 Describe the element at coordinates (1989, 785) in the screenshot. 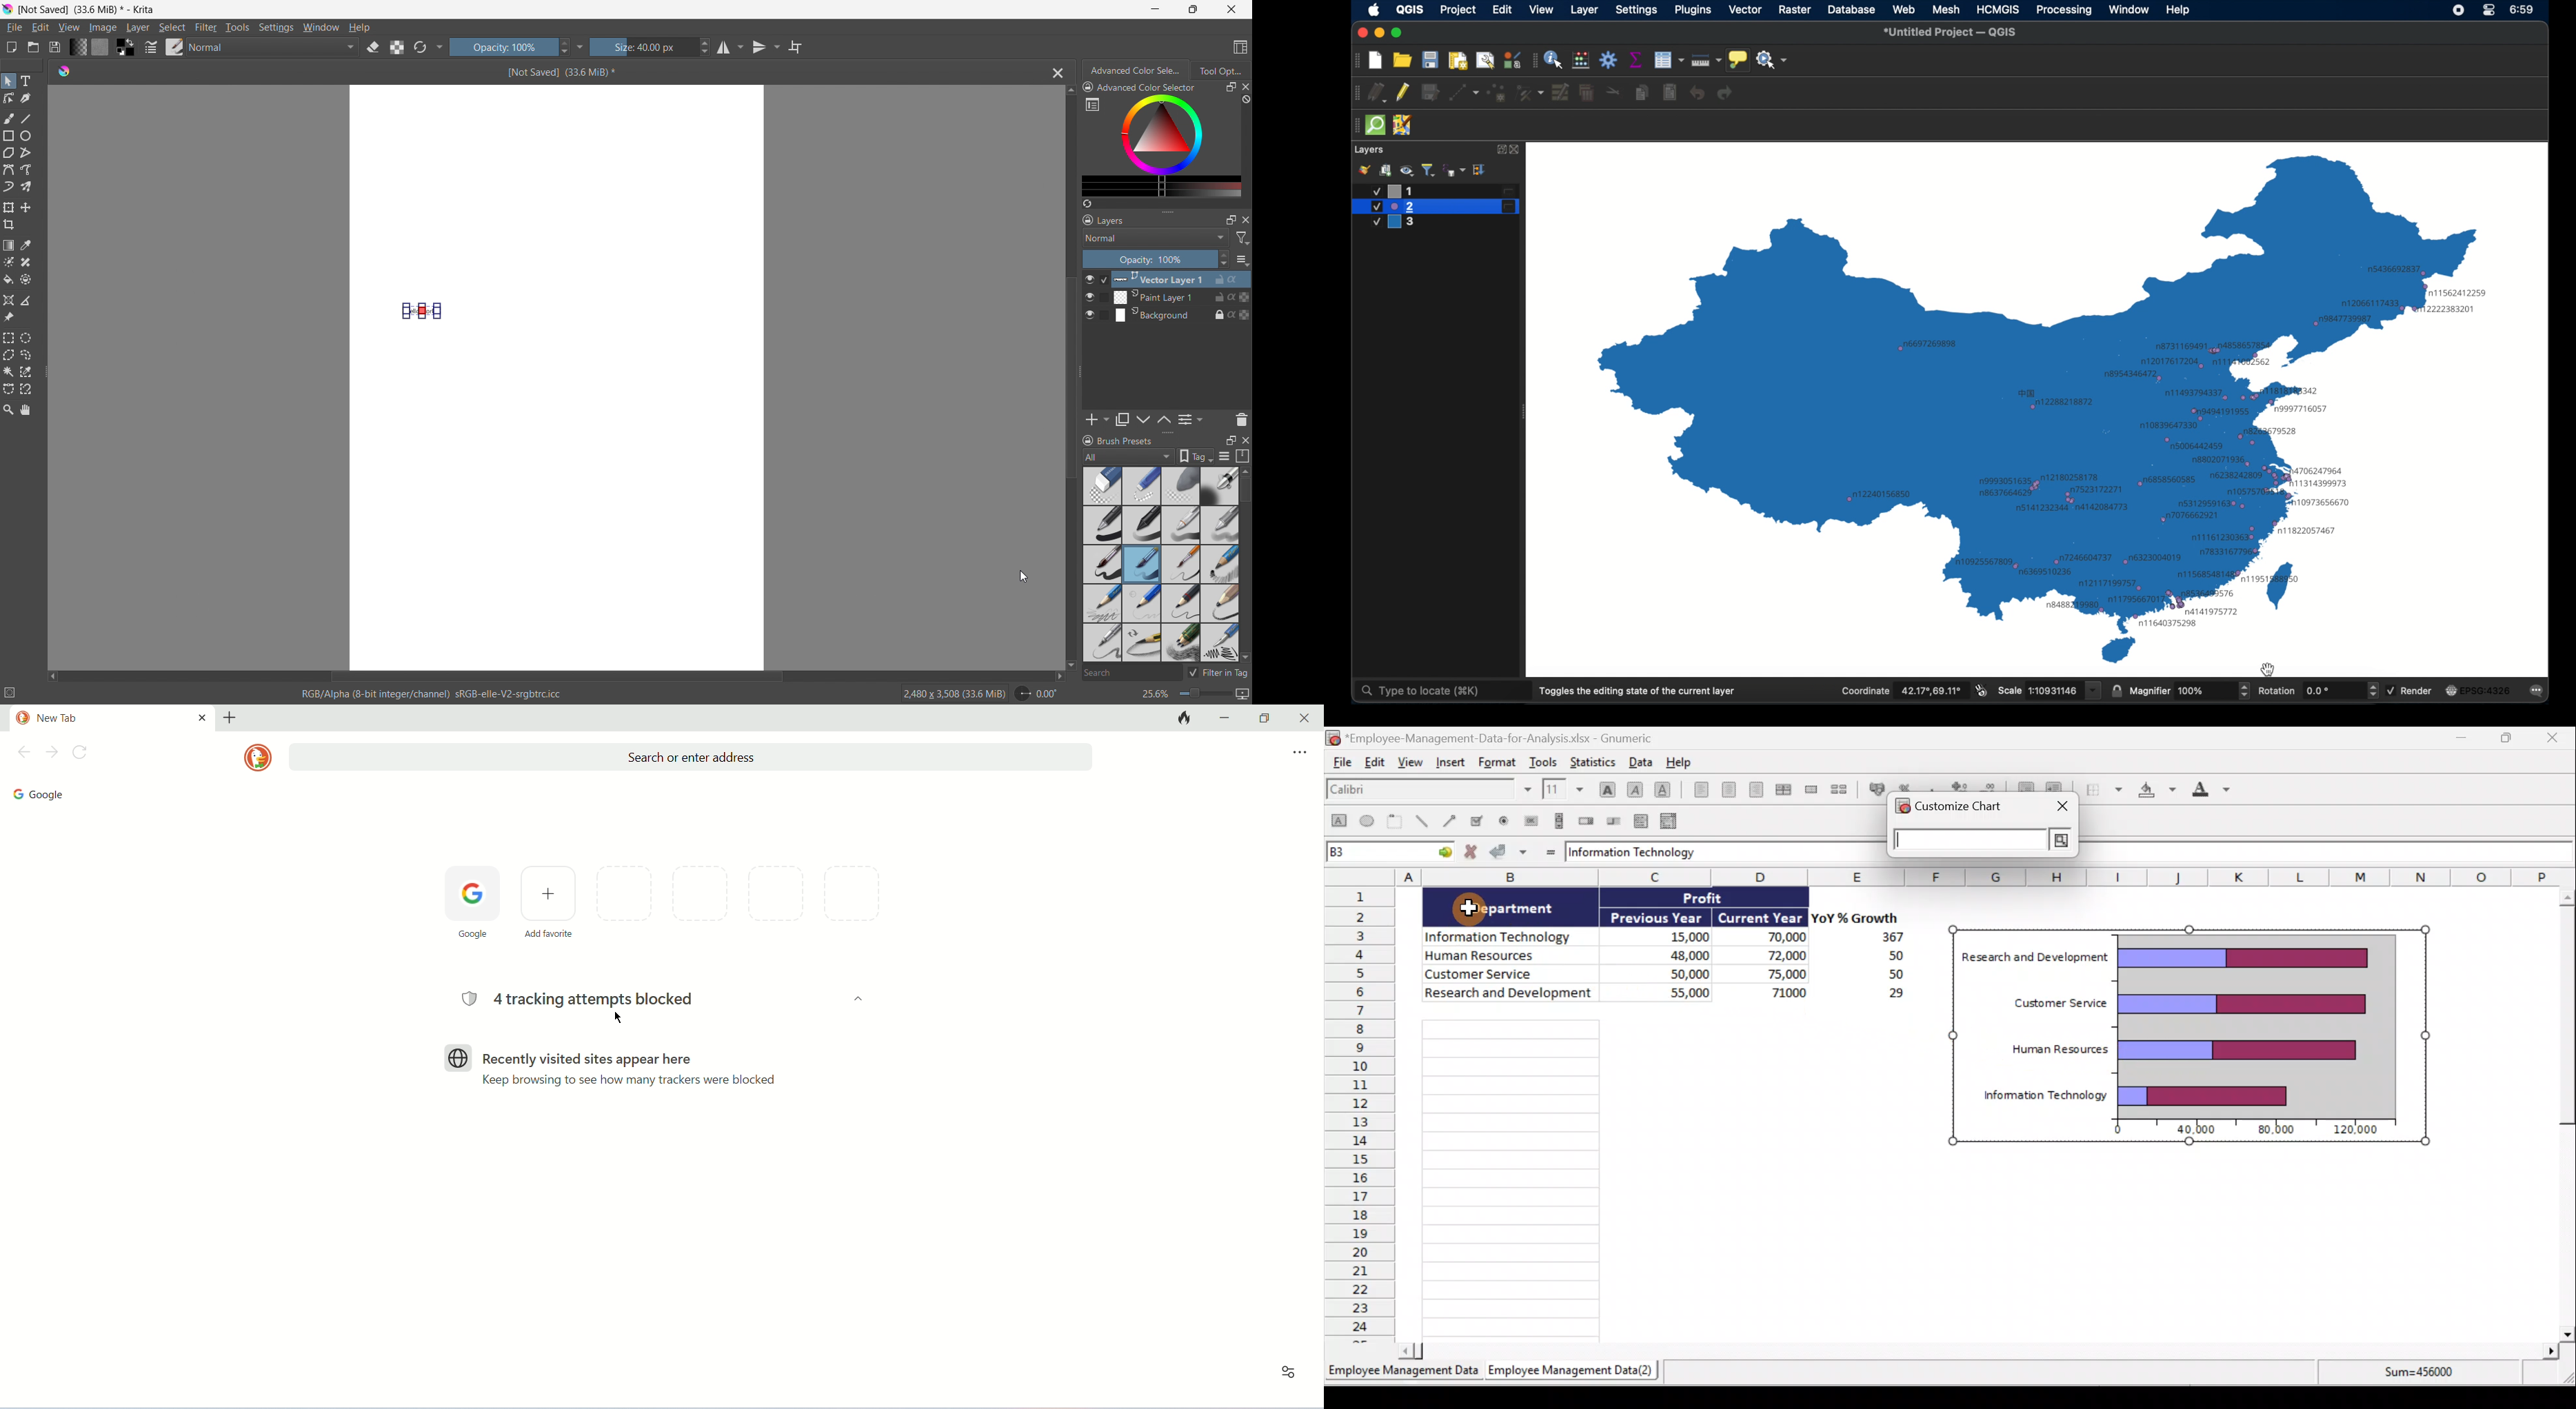

I see `Decrease decimals` at that location.